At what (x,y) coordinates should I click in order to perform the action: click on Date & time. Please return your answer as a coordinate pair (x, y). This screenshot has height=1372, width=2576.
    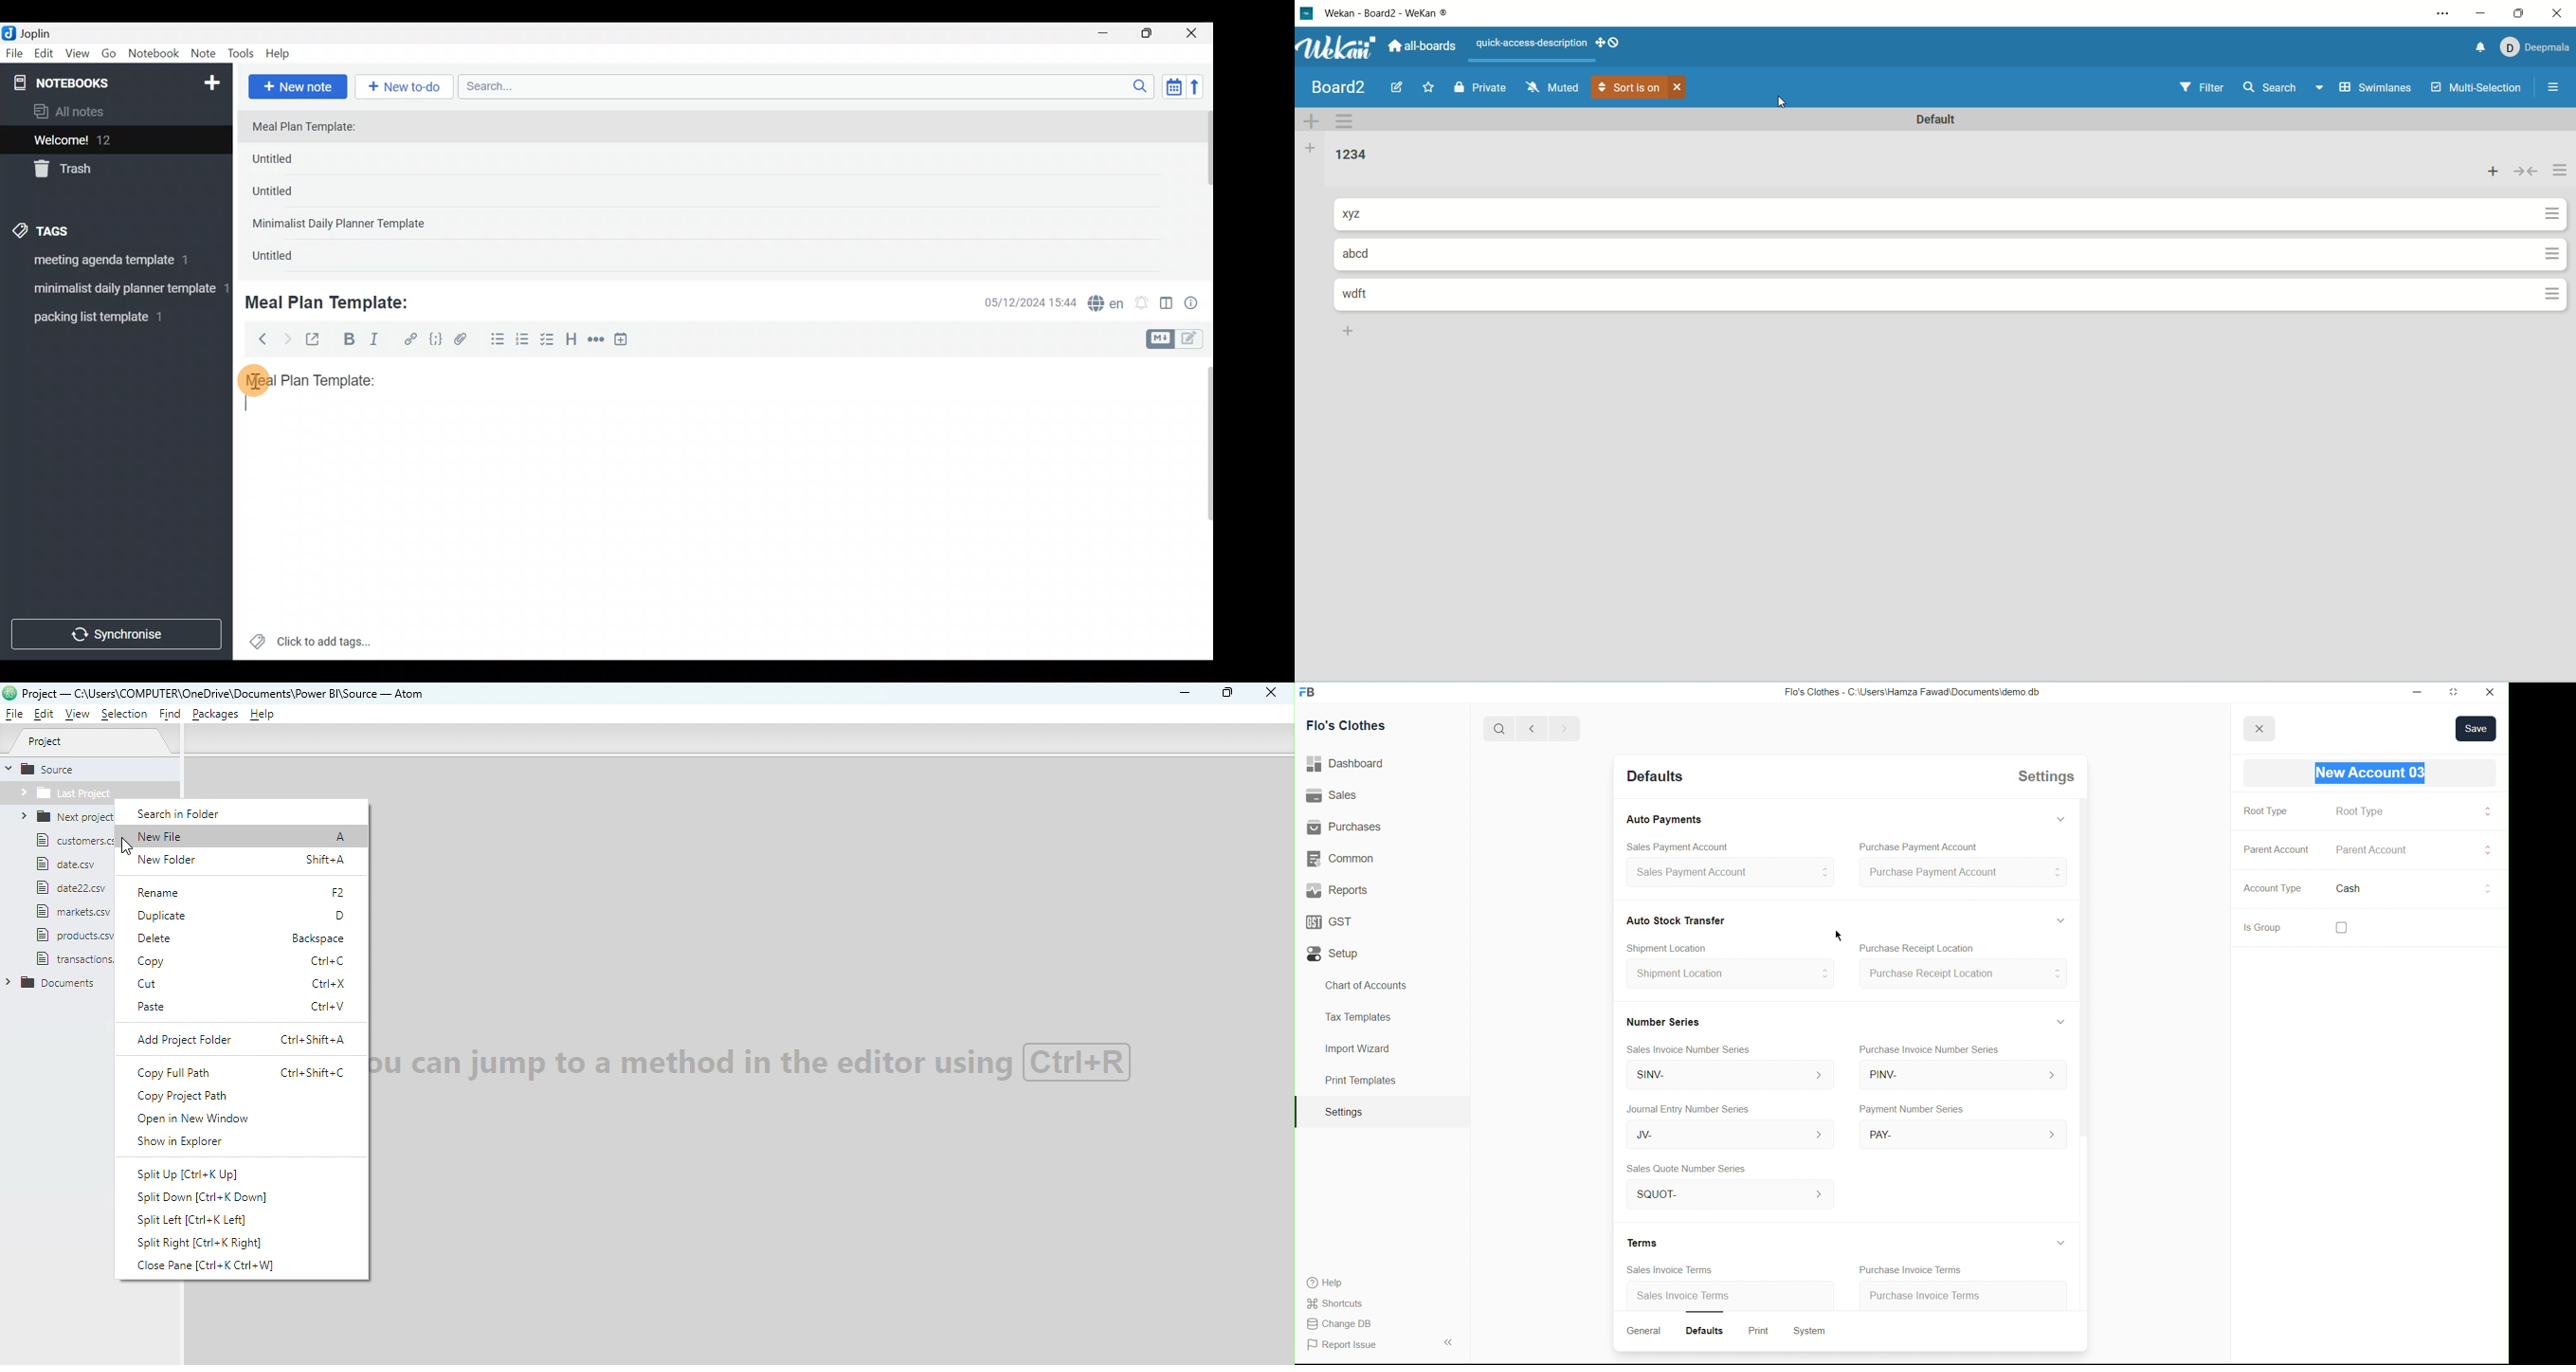
    Looking at the image, I should click on (1020, 302).